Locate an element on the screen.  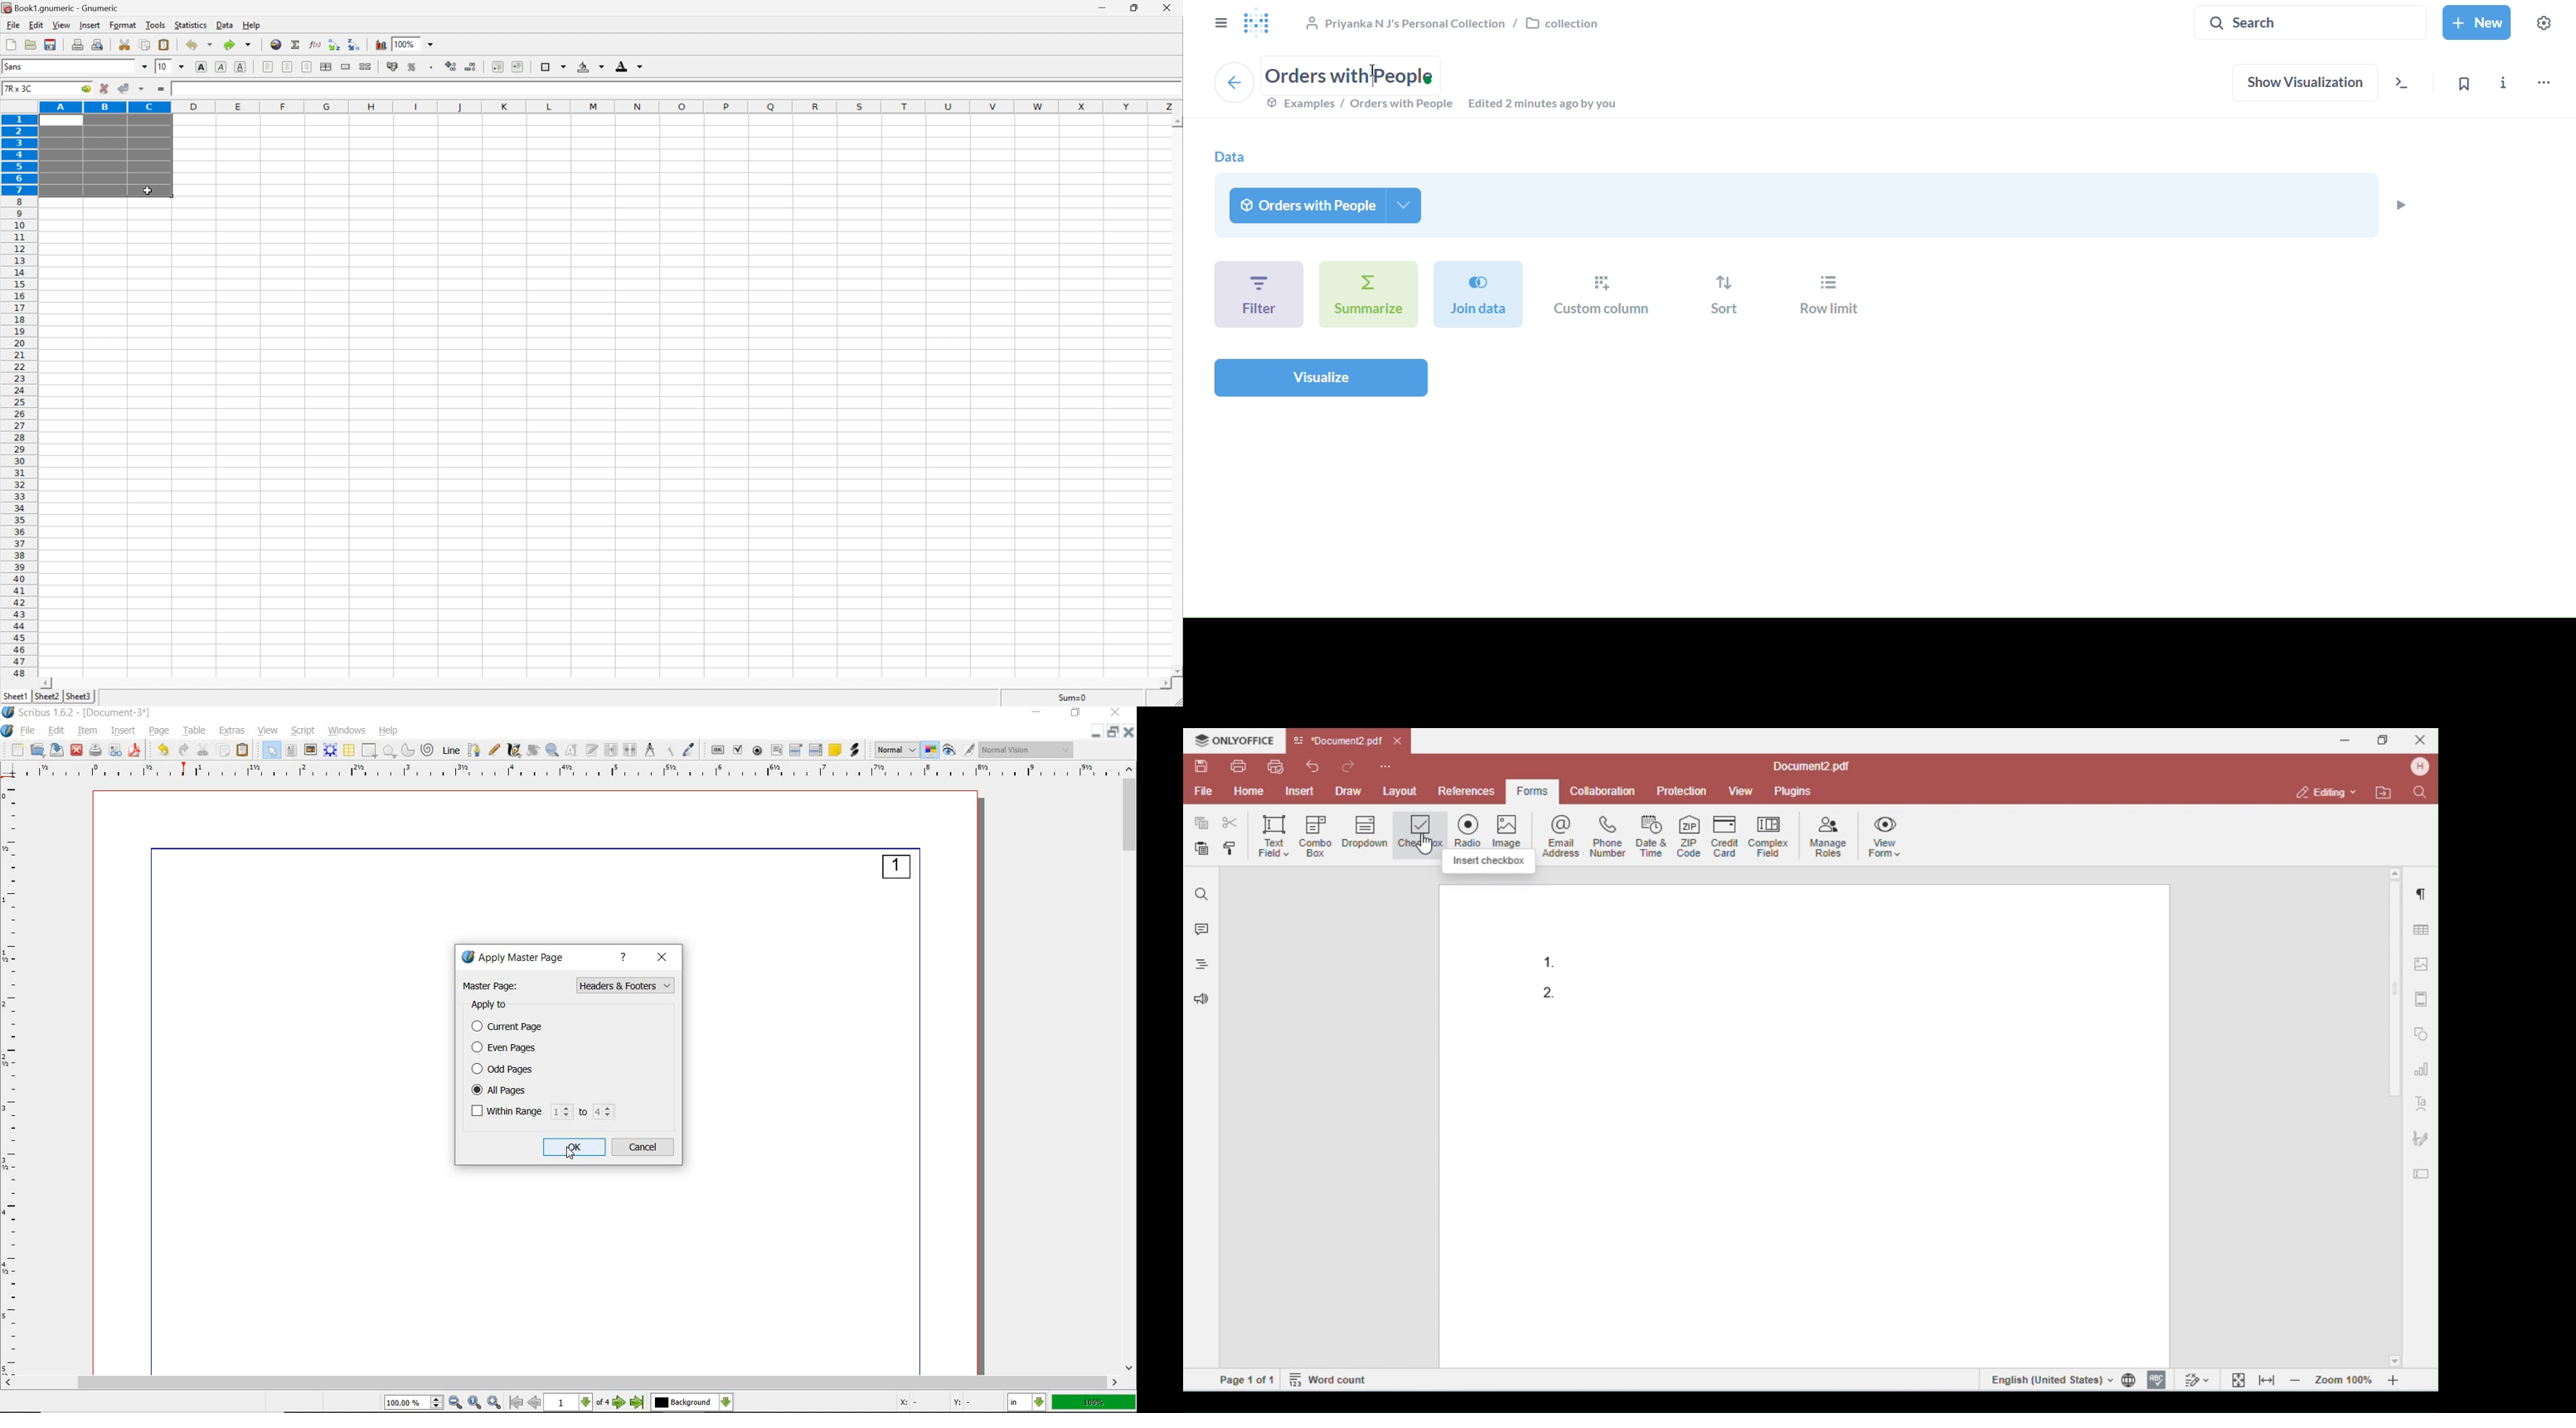
page is located at coordinates (158, 730).